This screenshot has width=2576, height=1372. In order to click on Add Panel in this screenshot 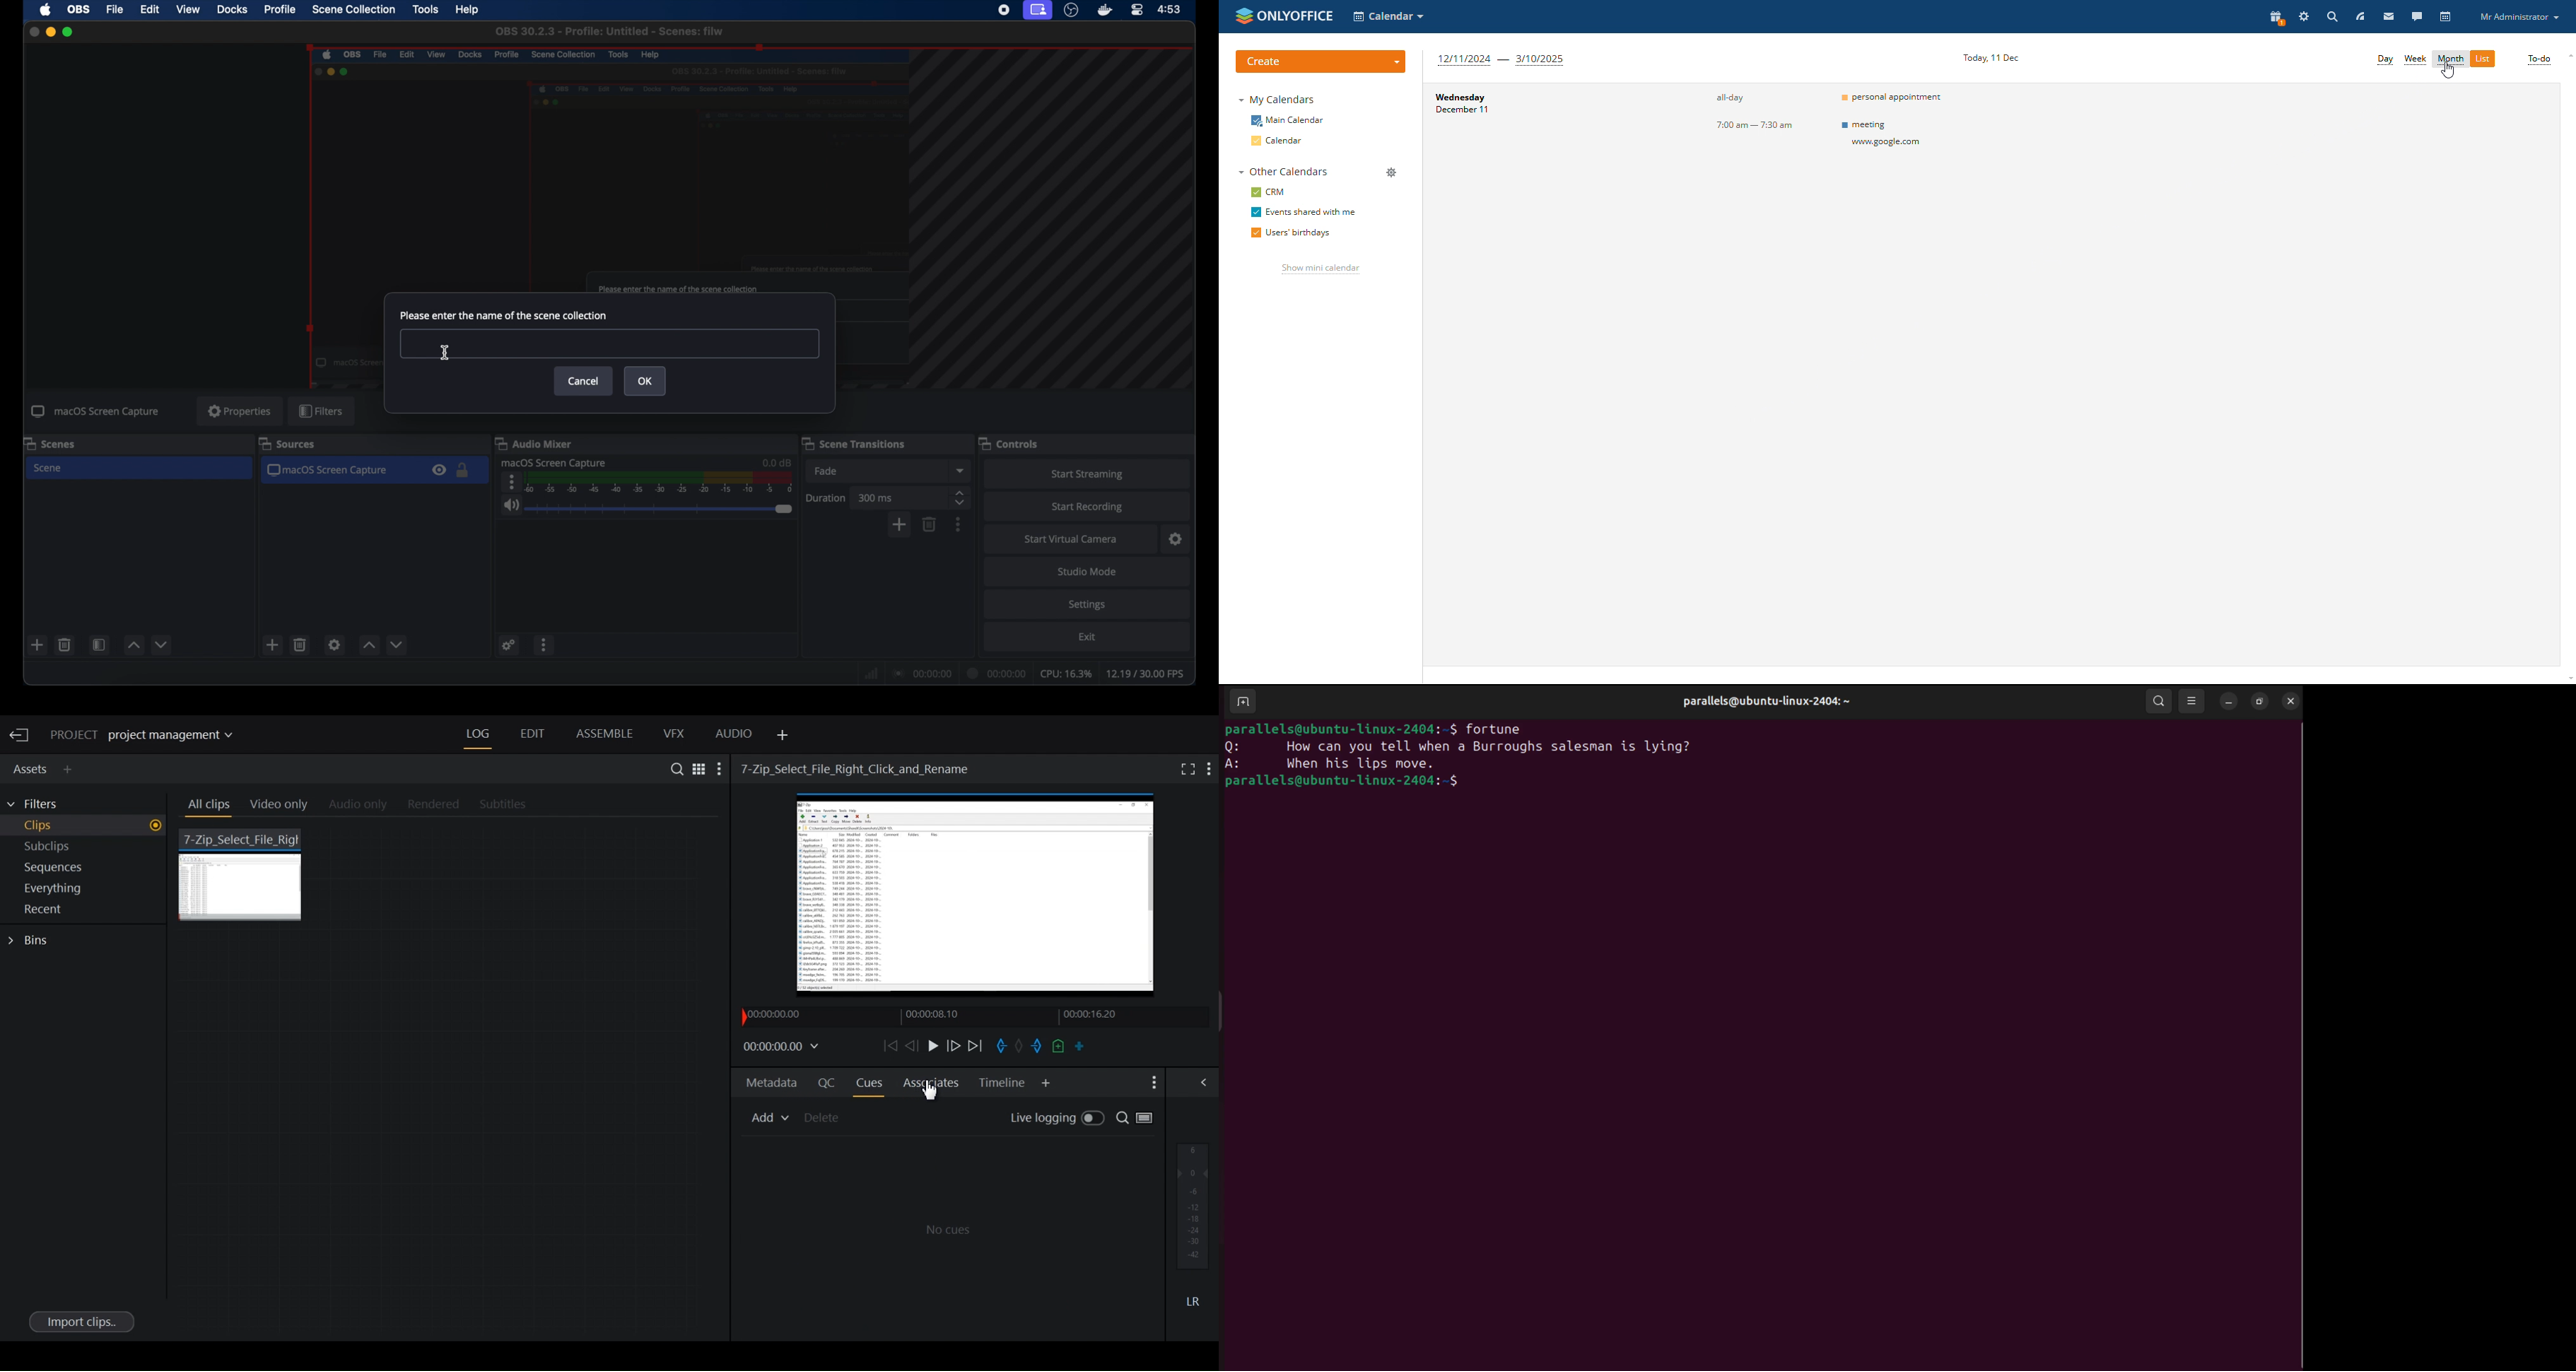, I will do `click(780, 736)`.